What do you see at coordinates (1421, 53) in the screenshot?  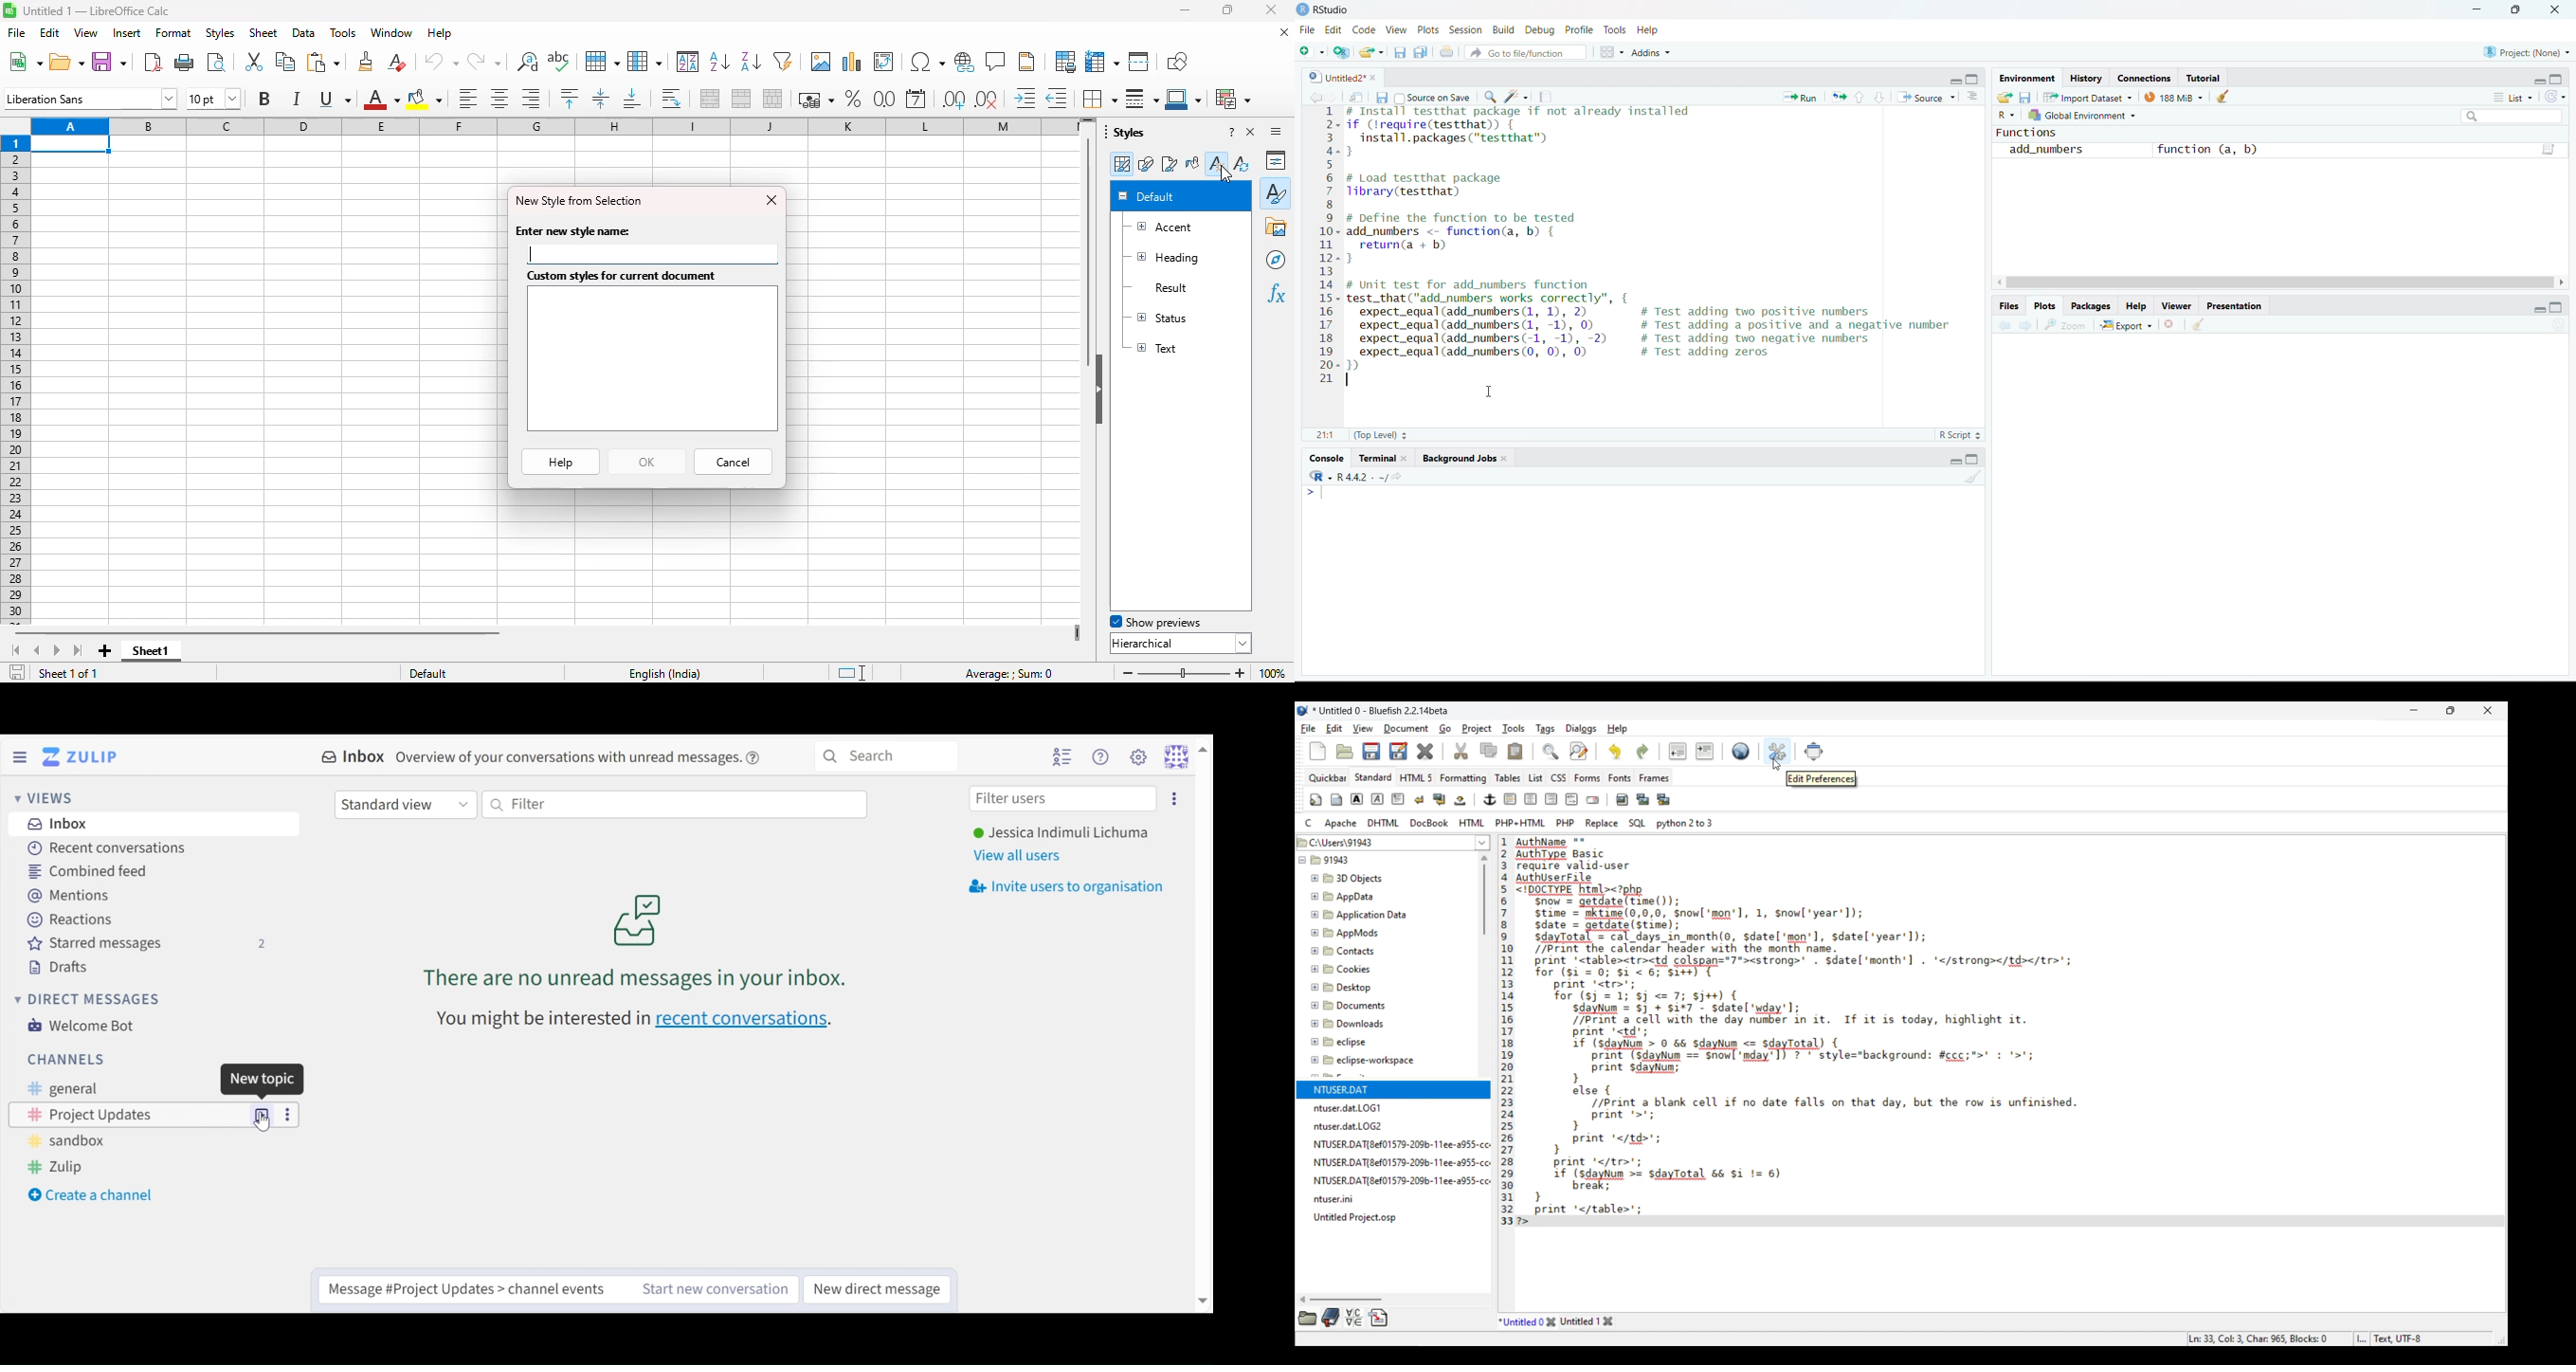 I see `save all open documents` at bounding box center [1421, 53].